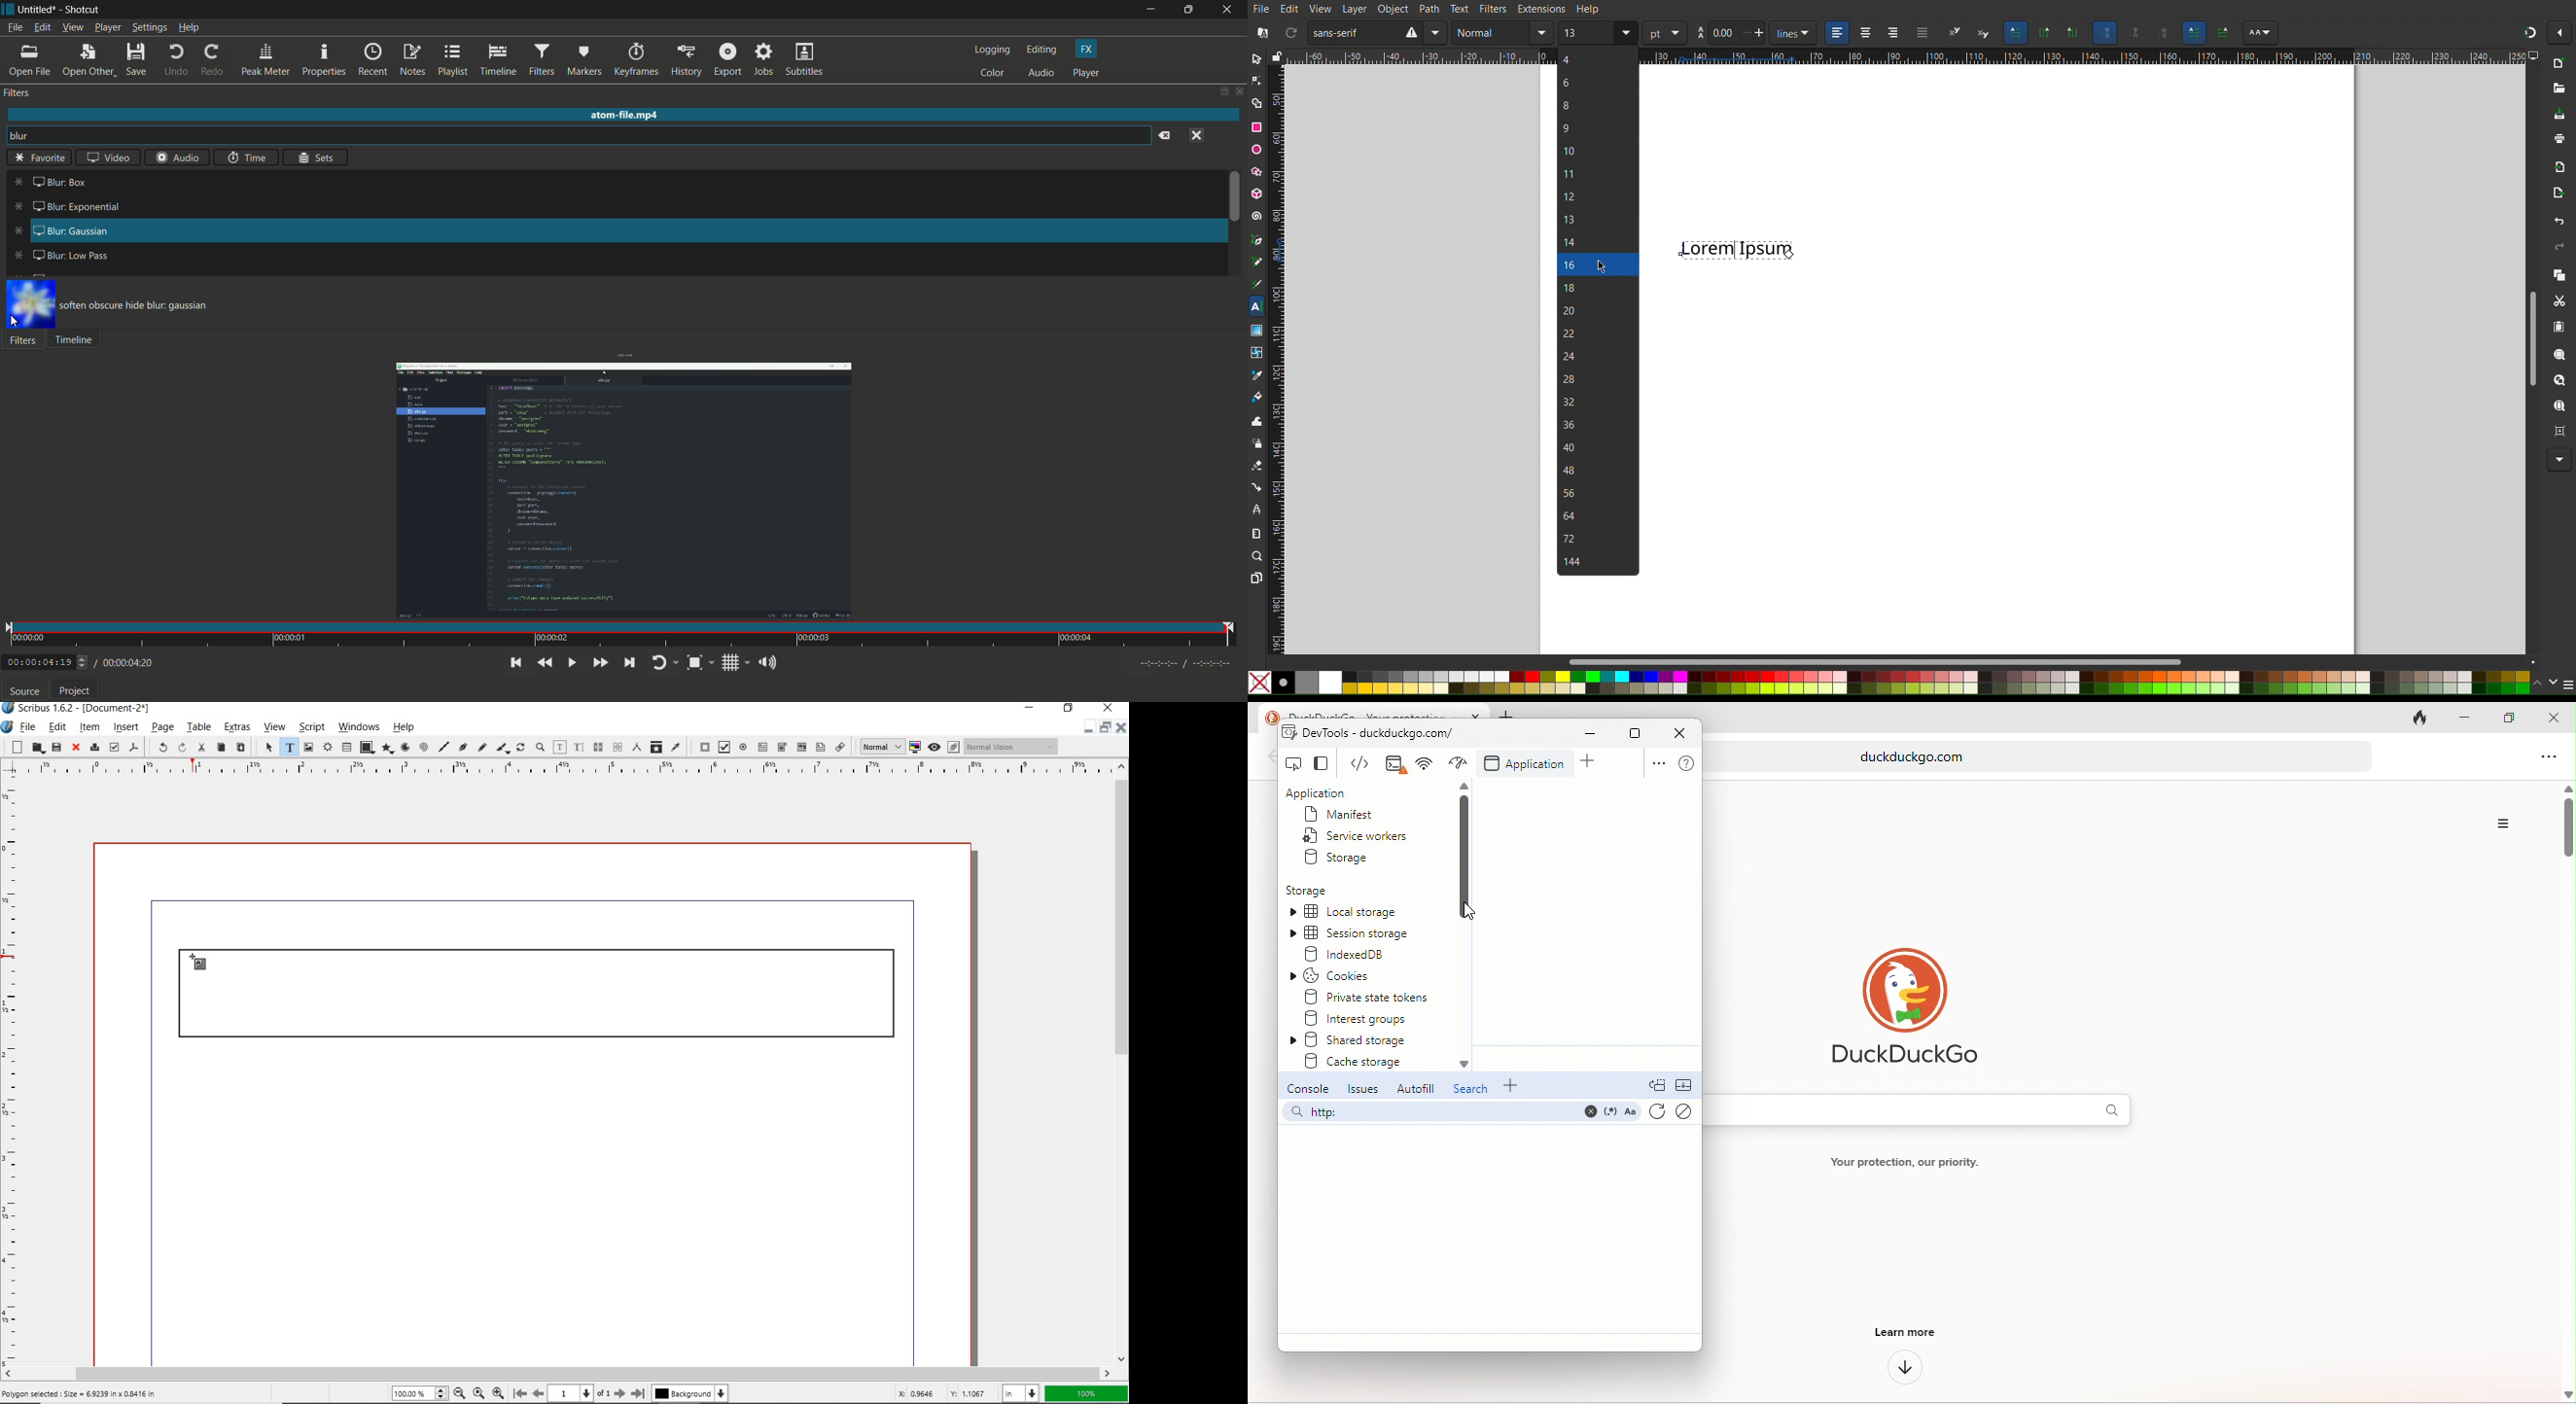 Image resolution: width=2576 pixels, height=1428 pixels. Describe the element at coordinates (2559, 116) in the screenshot. I see `Save` at that location.